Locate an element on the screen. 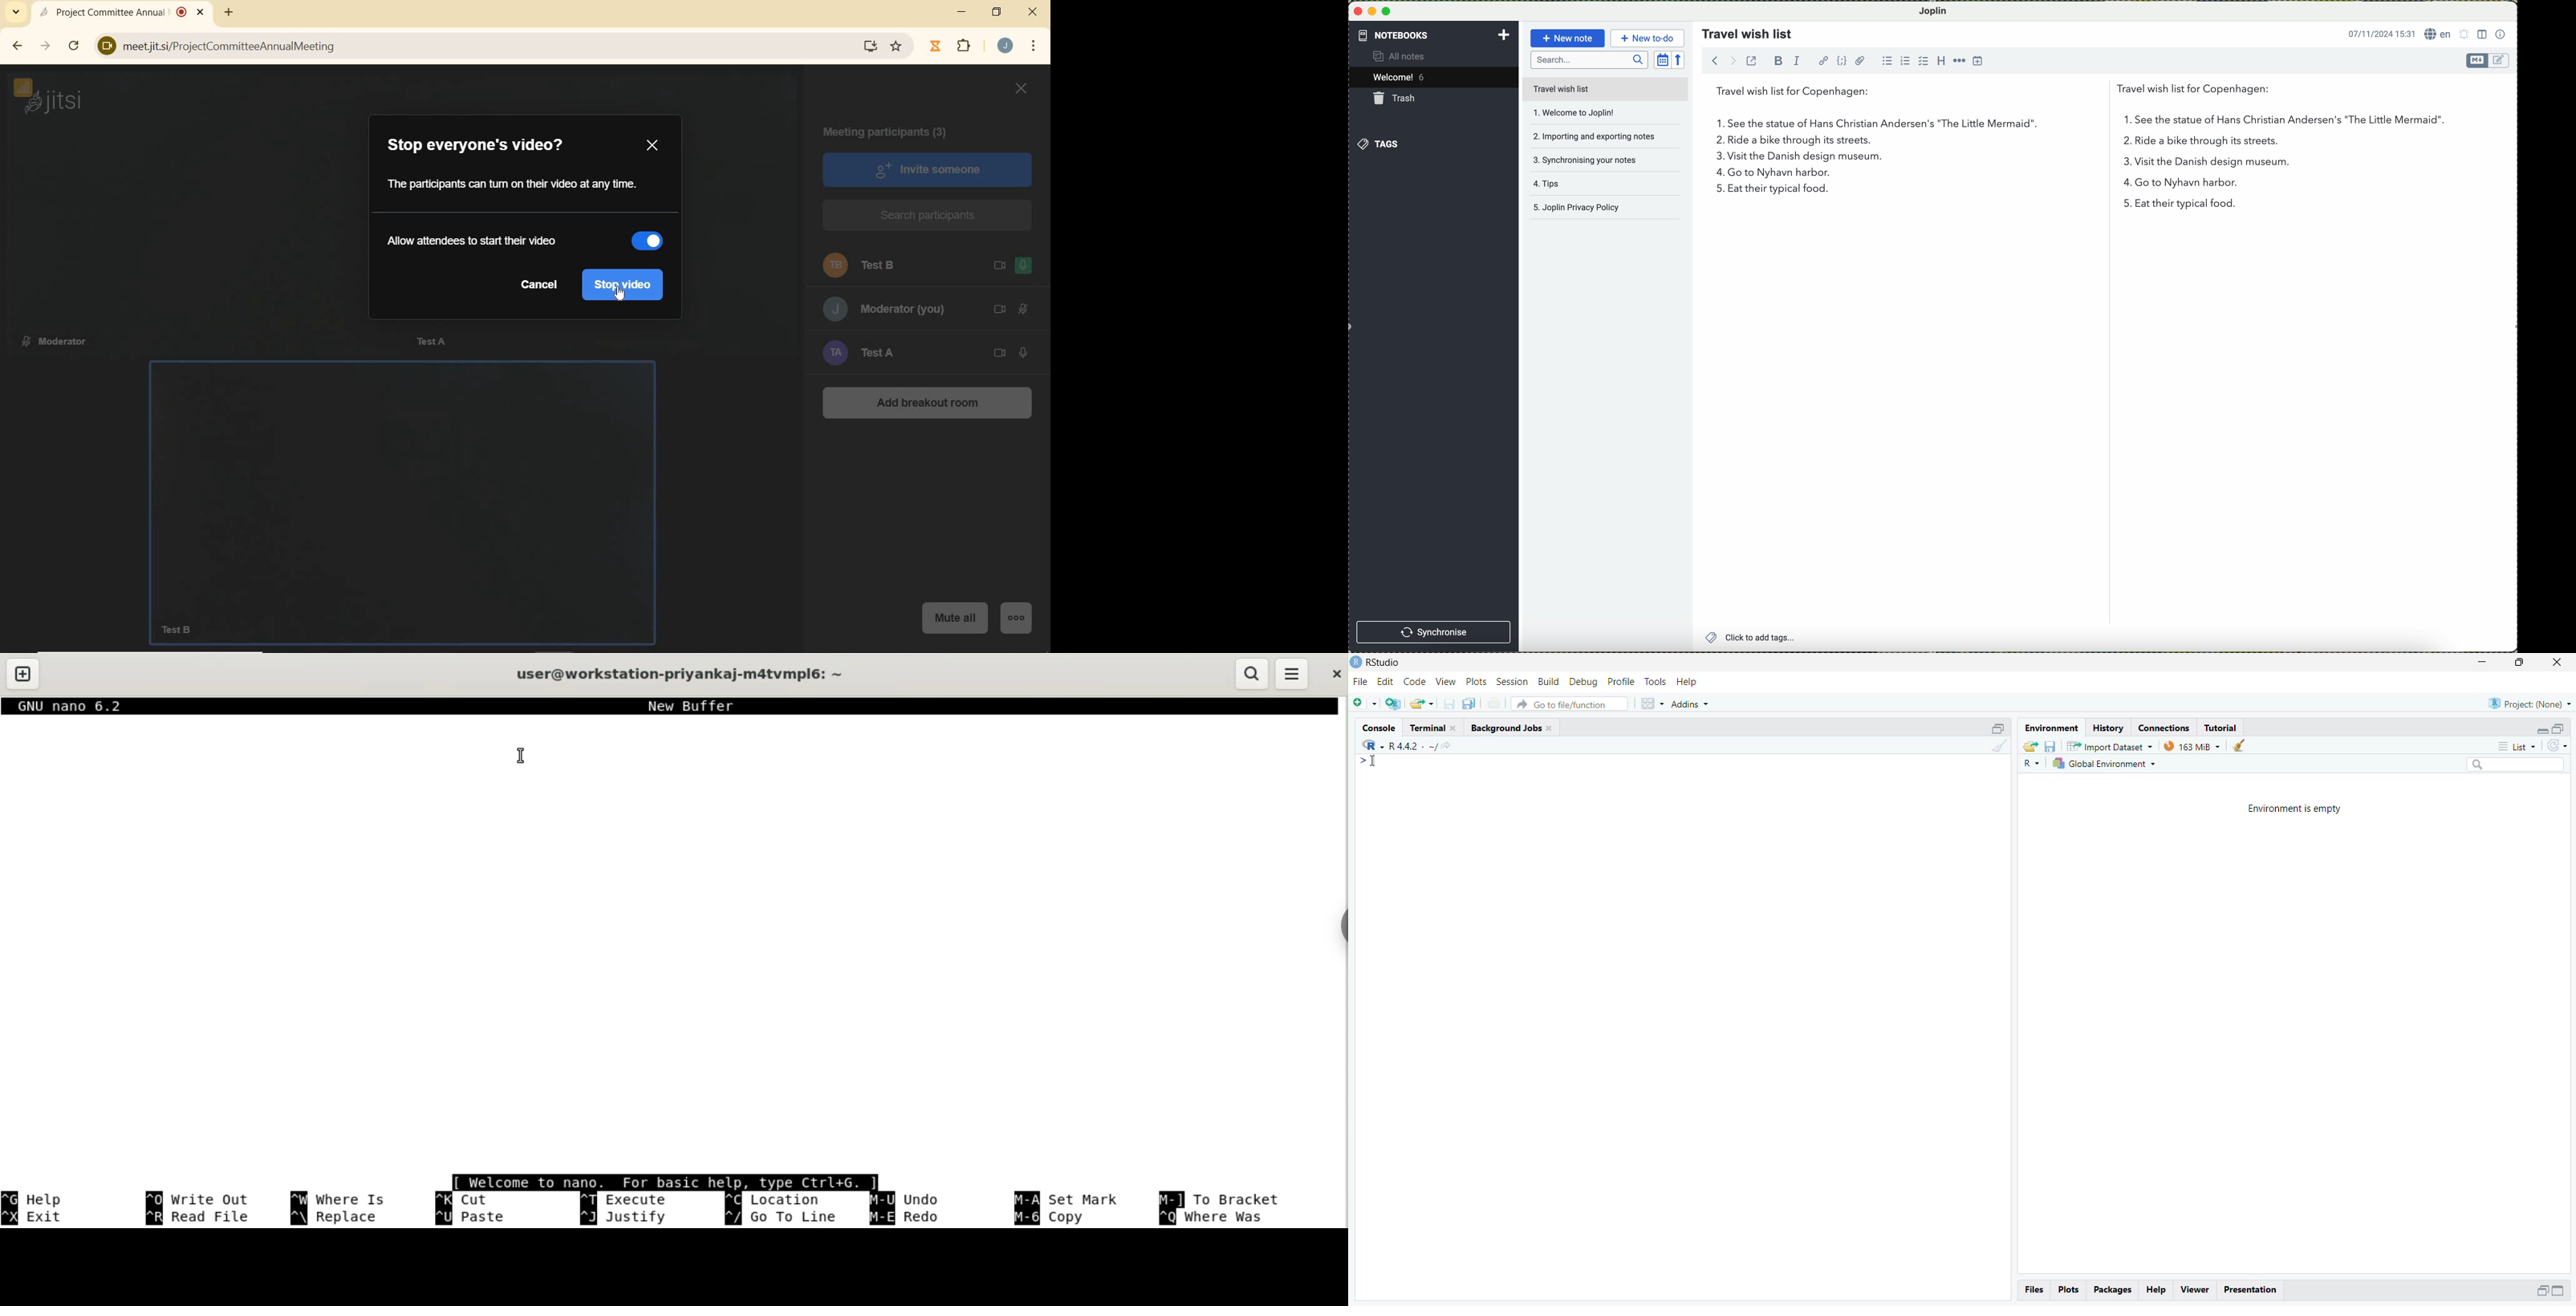 This screenshot has width=2576, height=1316. Moderator is located at coordinates (59, 340).